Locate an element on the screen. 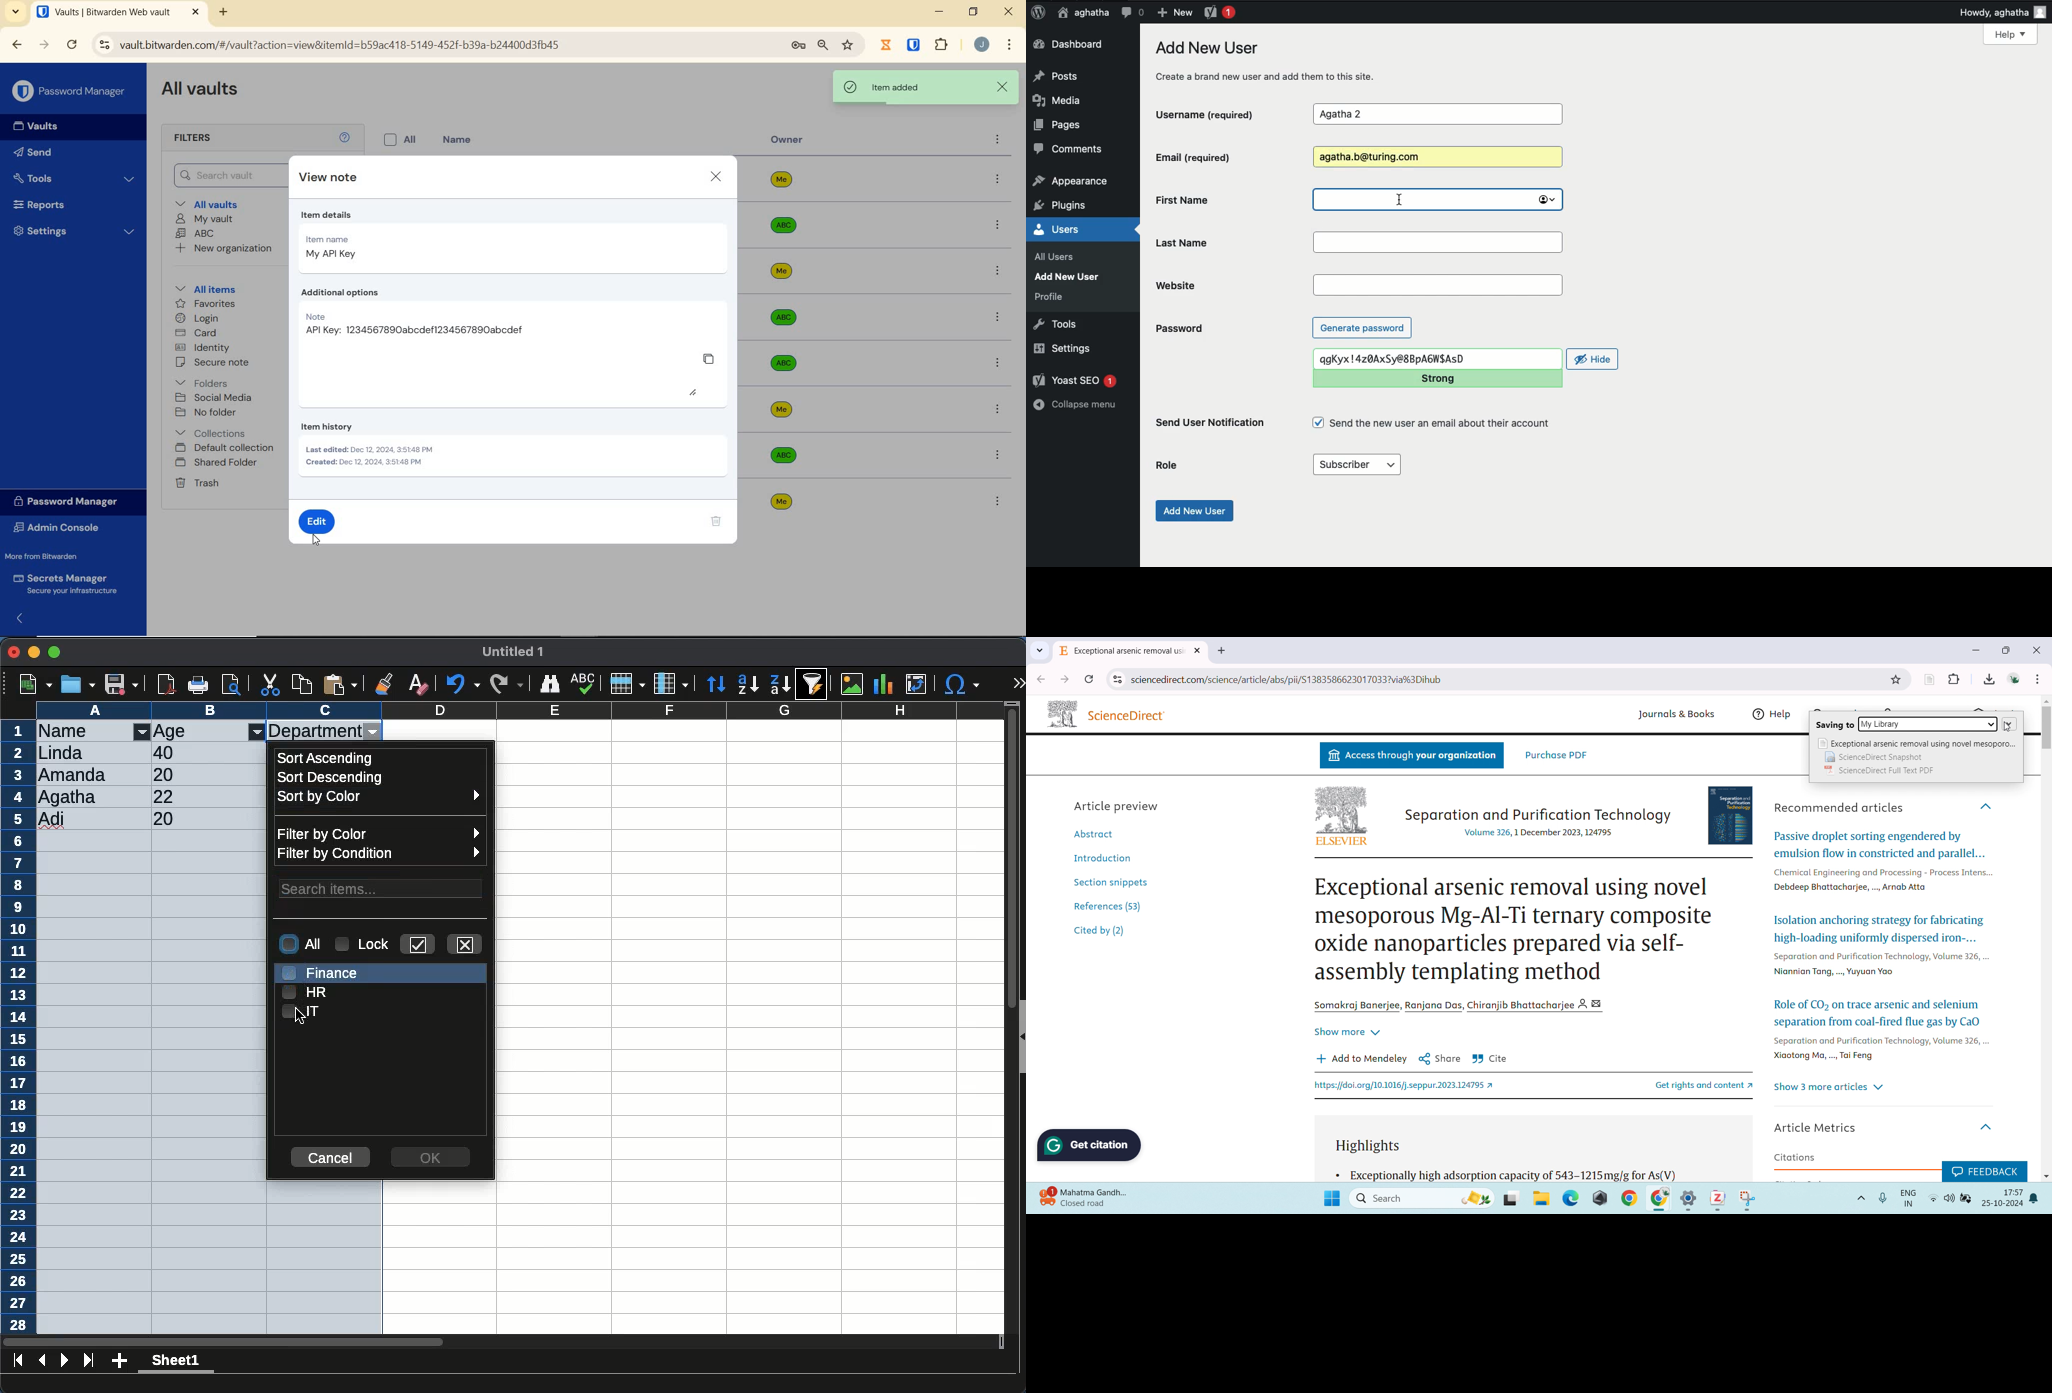 This screenshot has width=2072, height=1400. close is located at coordinates (2037, 649).